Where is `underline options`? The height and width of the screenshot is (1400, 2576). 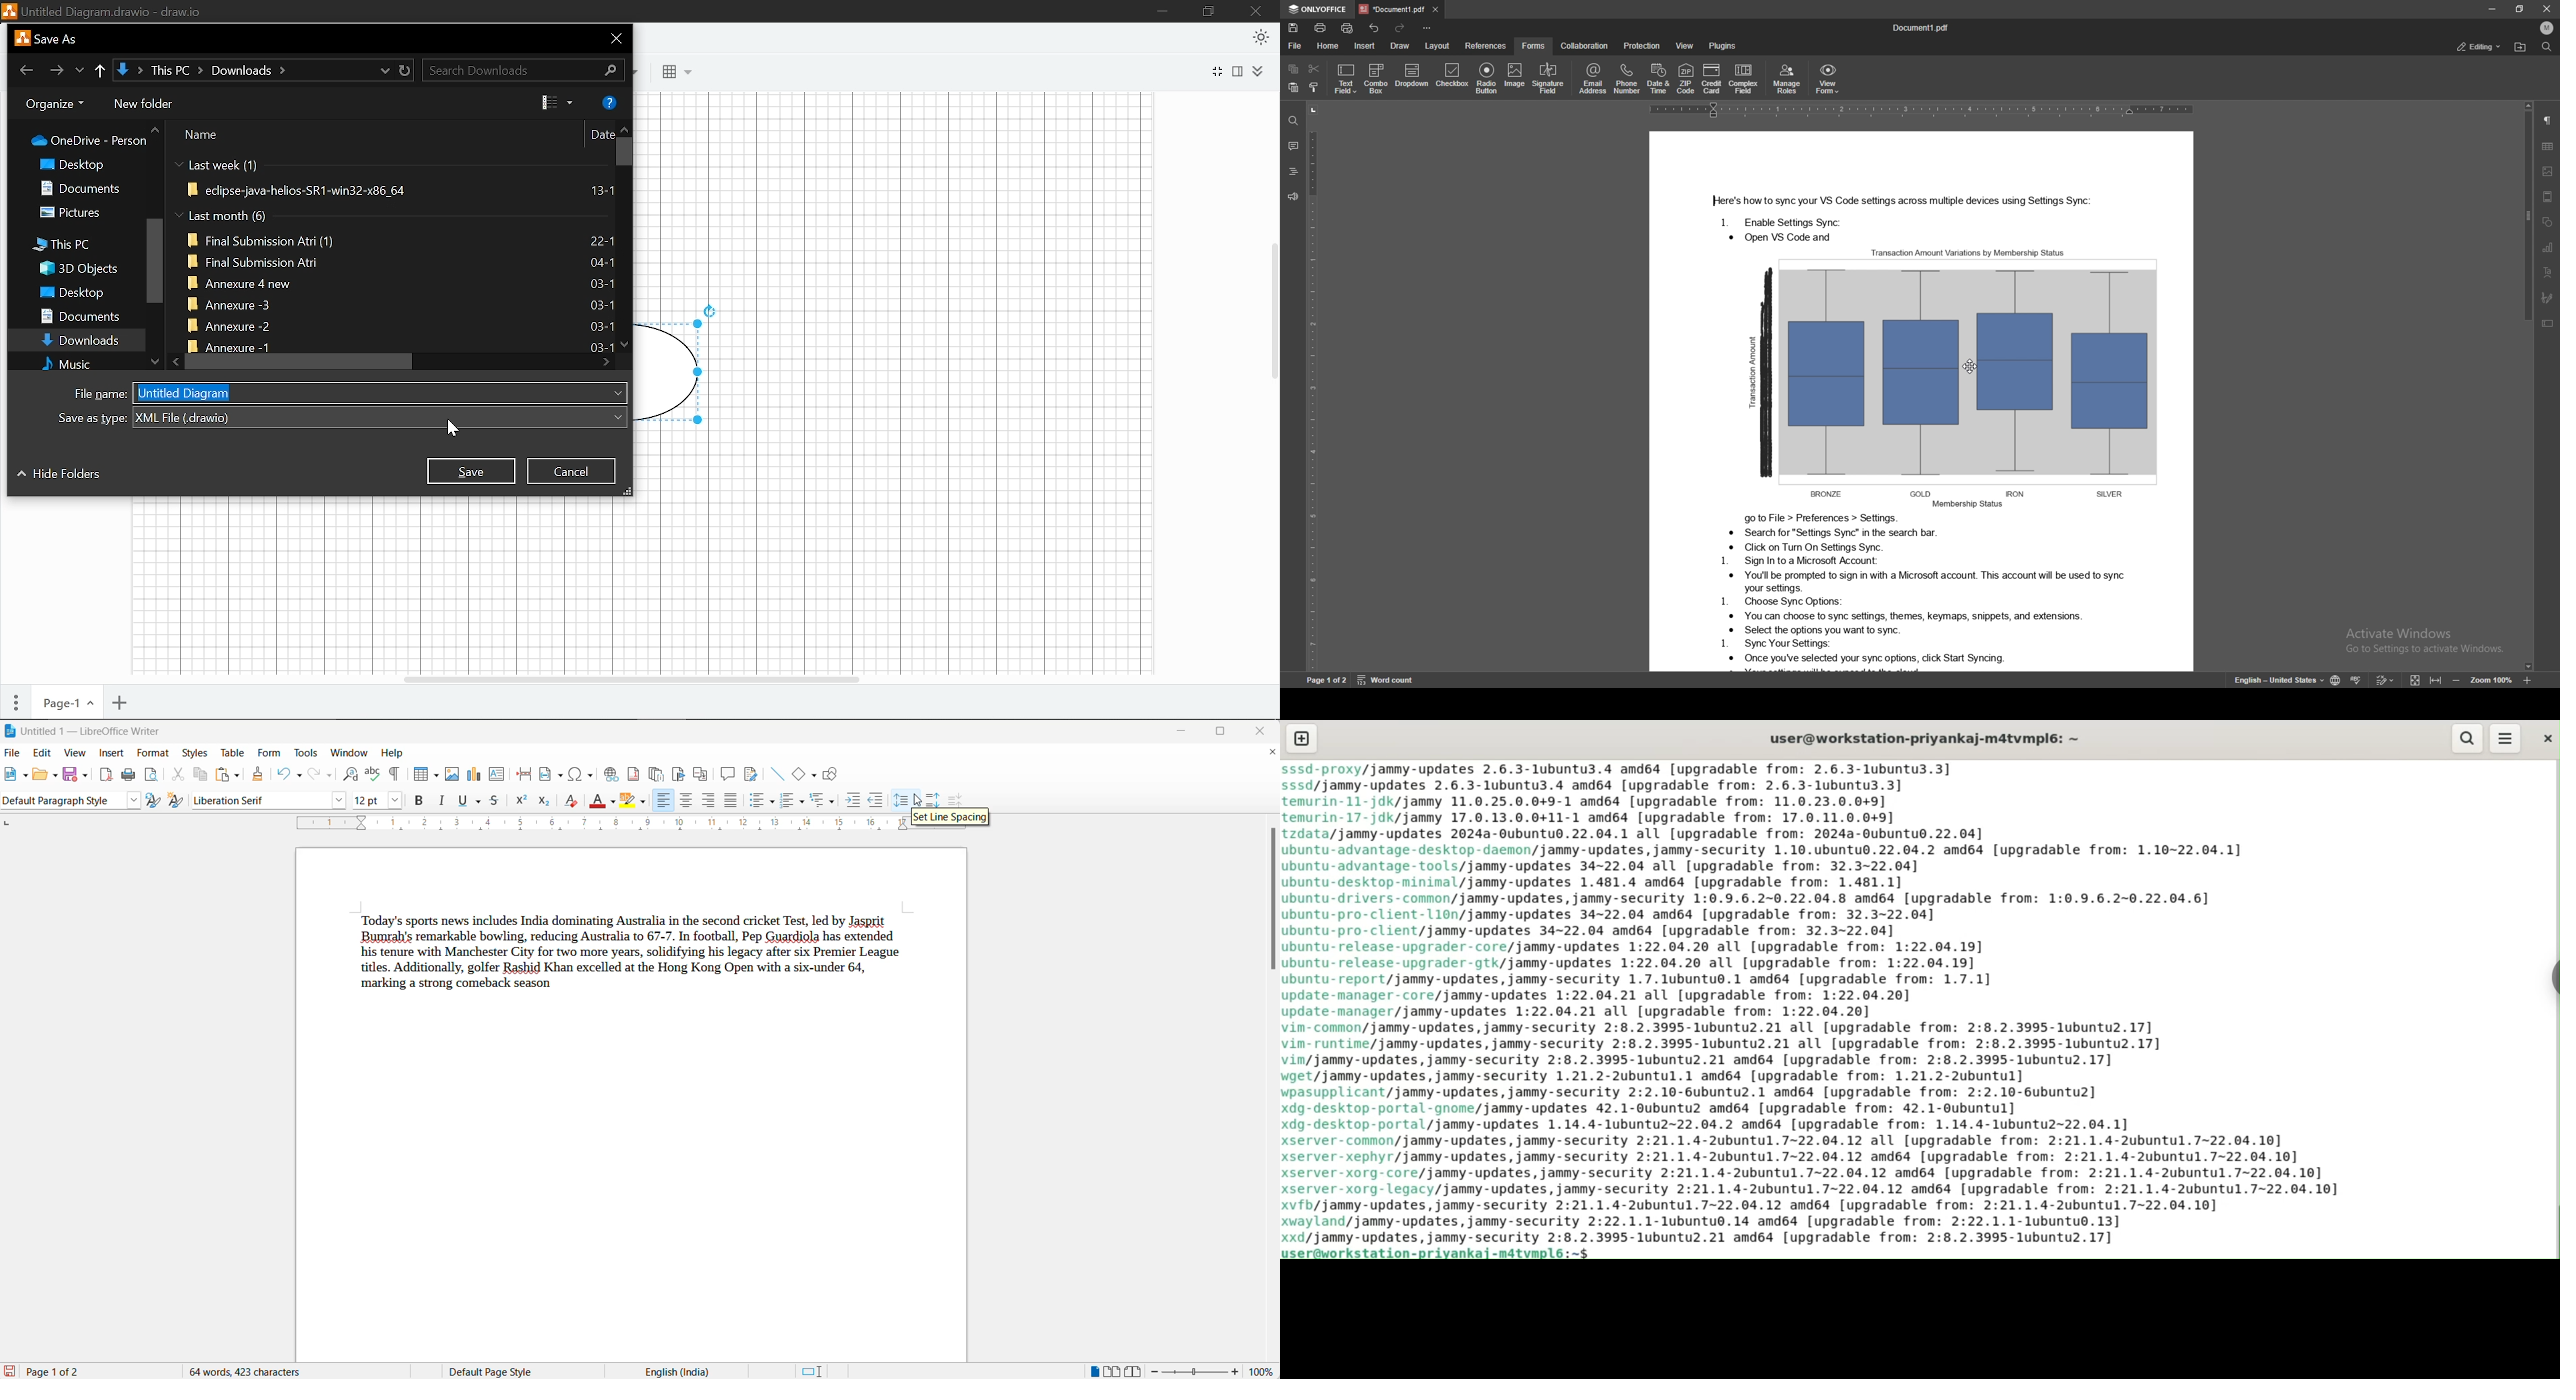 underline options is located at coordinates (478, 802).